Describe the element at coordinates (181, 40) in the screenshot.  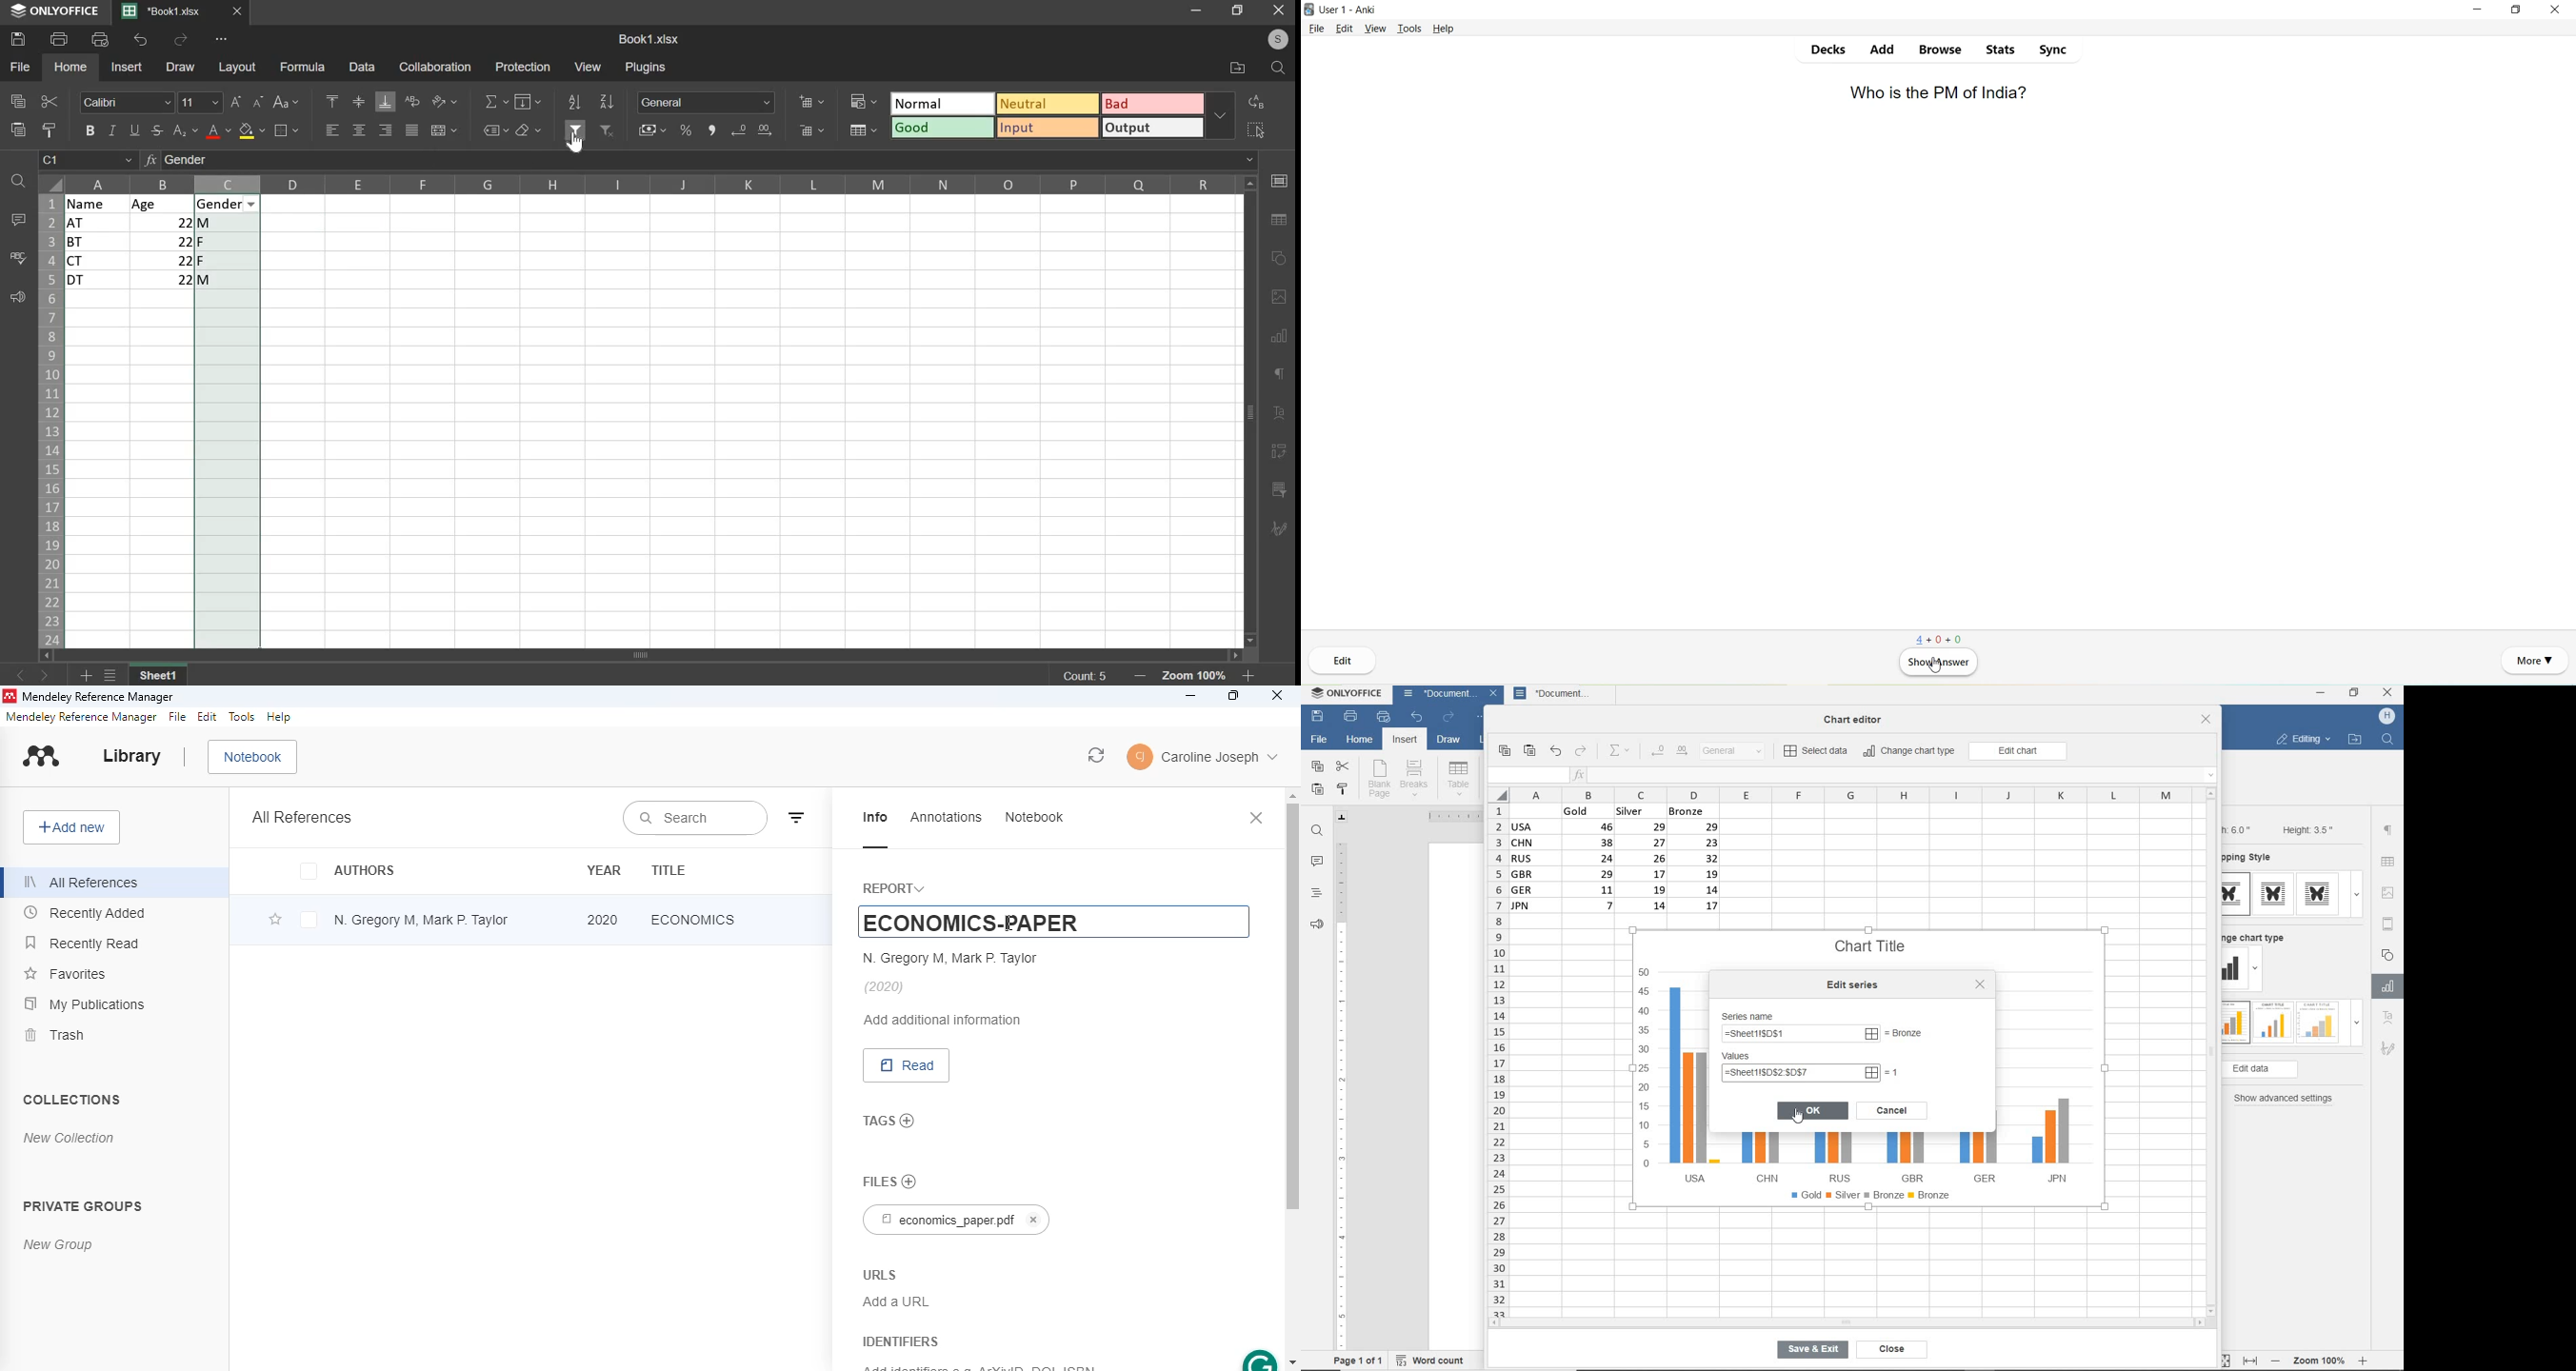
I see `redo` at that location.